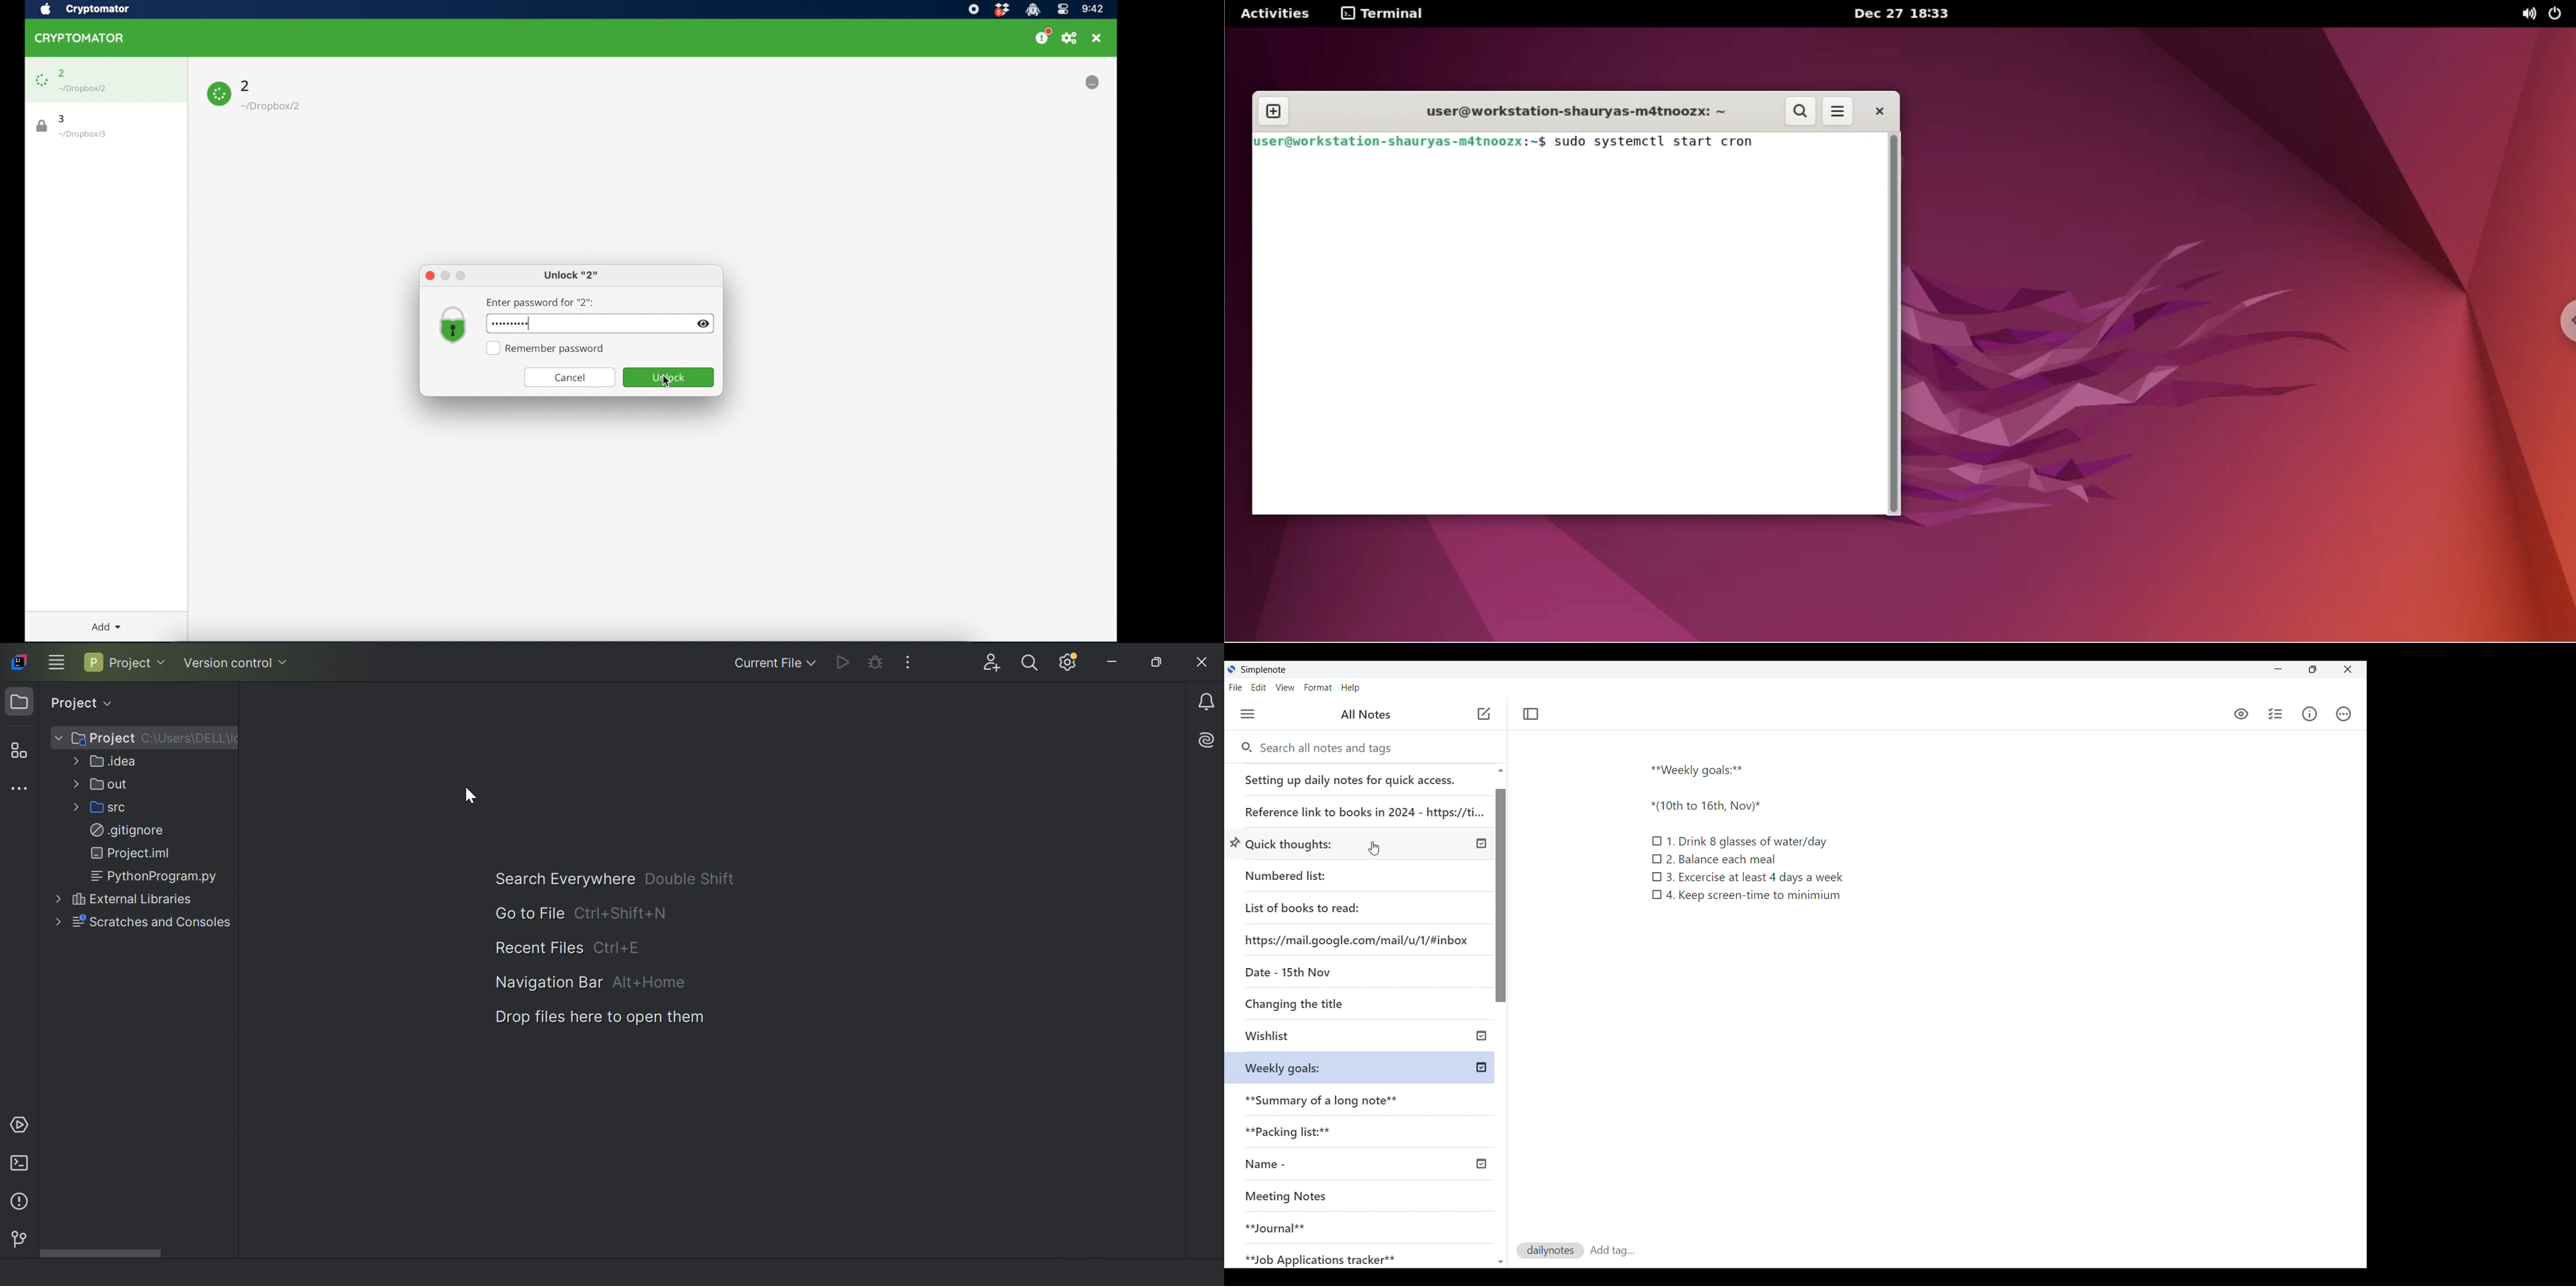  I want to click on Services, so click(22, 1123).